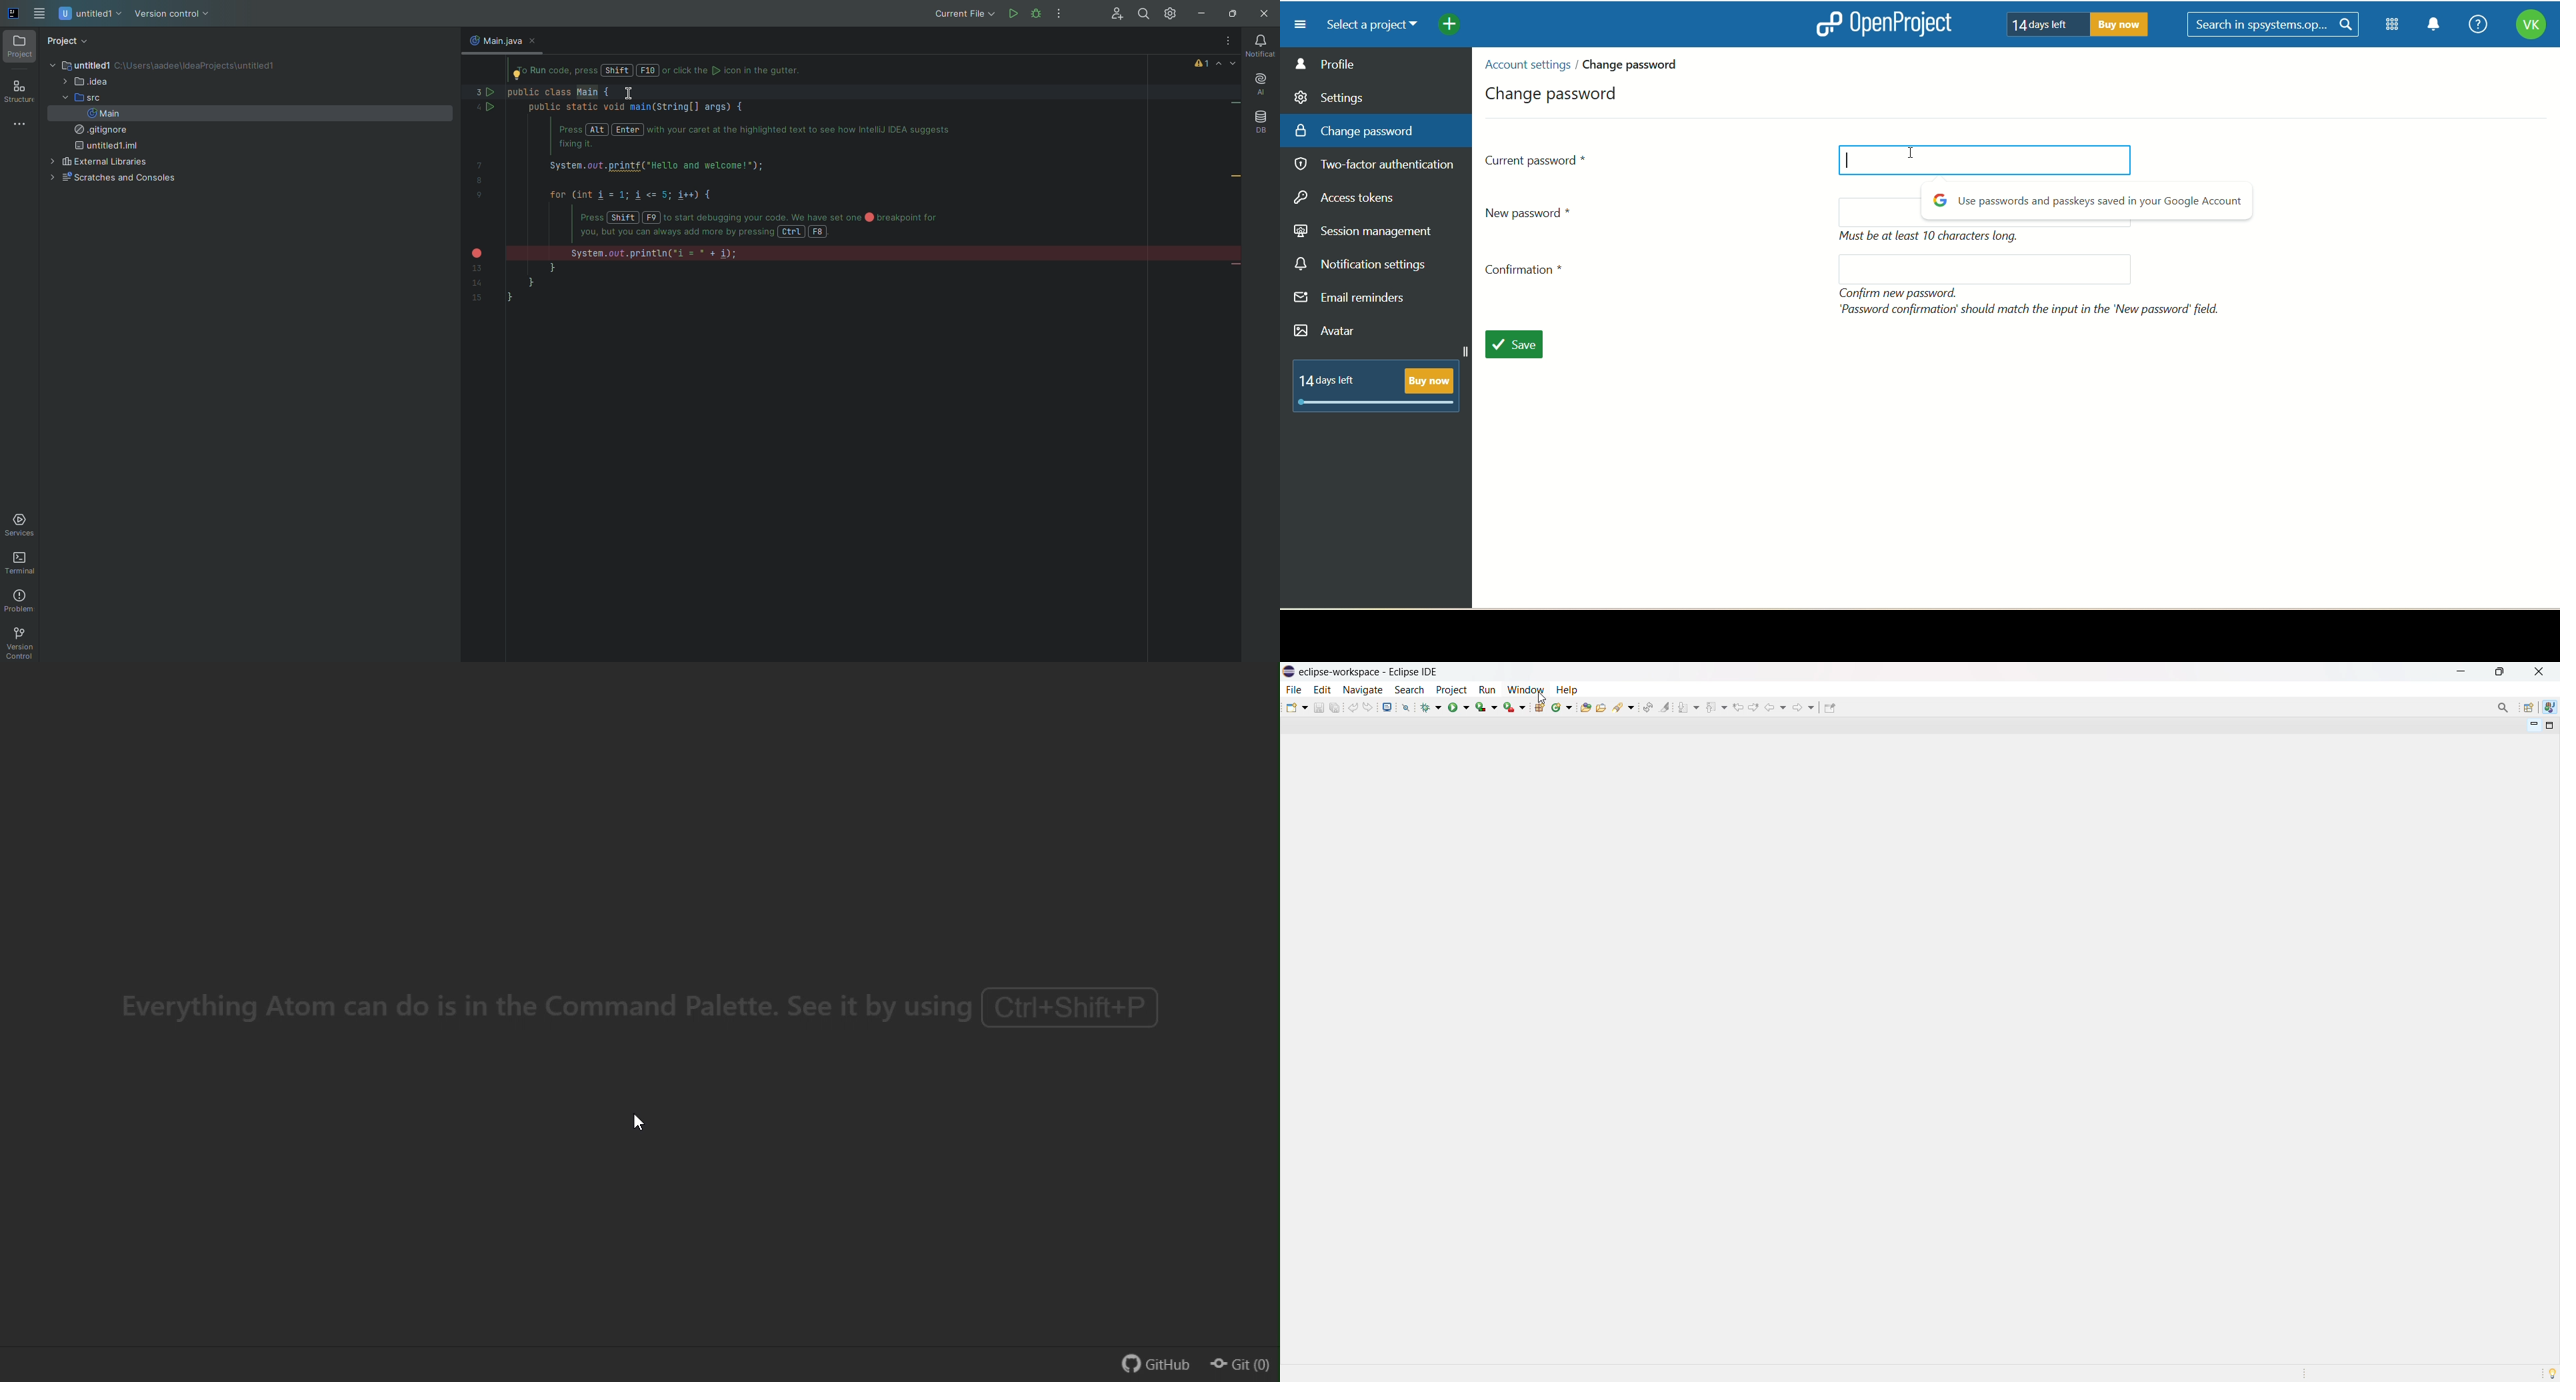 This screenshot has height=1400, width=2576. Describe the element at coordinates (1379, 166) in the screenshot. I see `two factor authentication` at that location.